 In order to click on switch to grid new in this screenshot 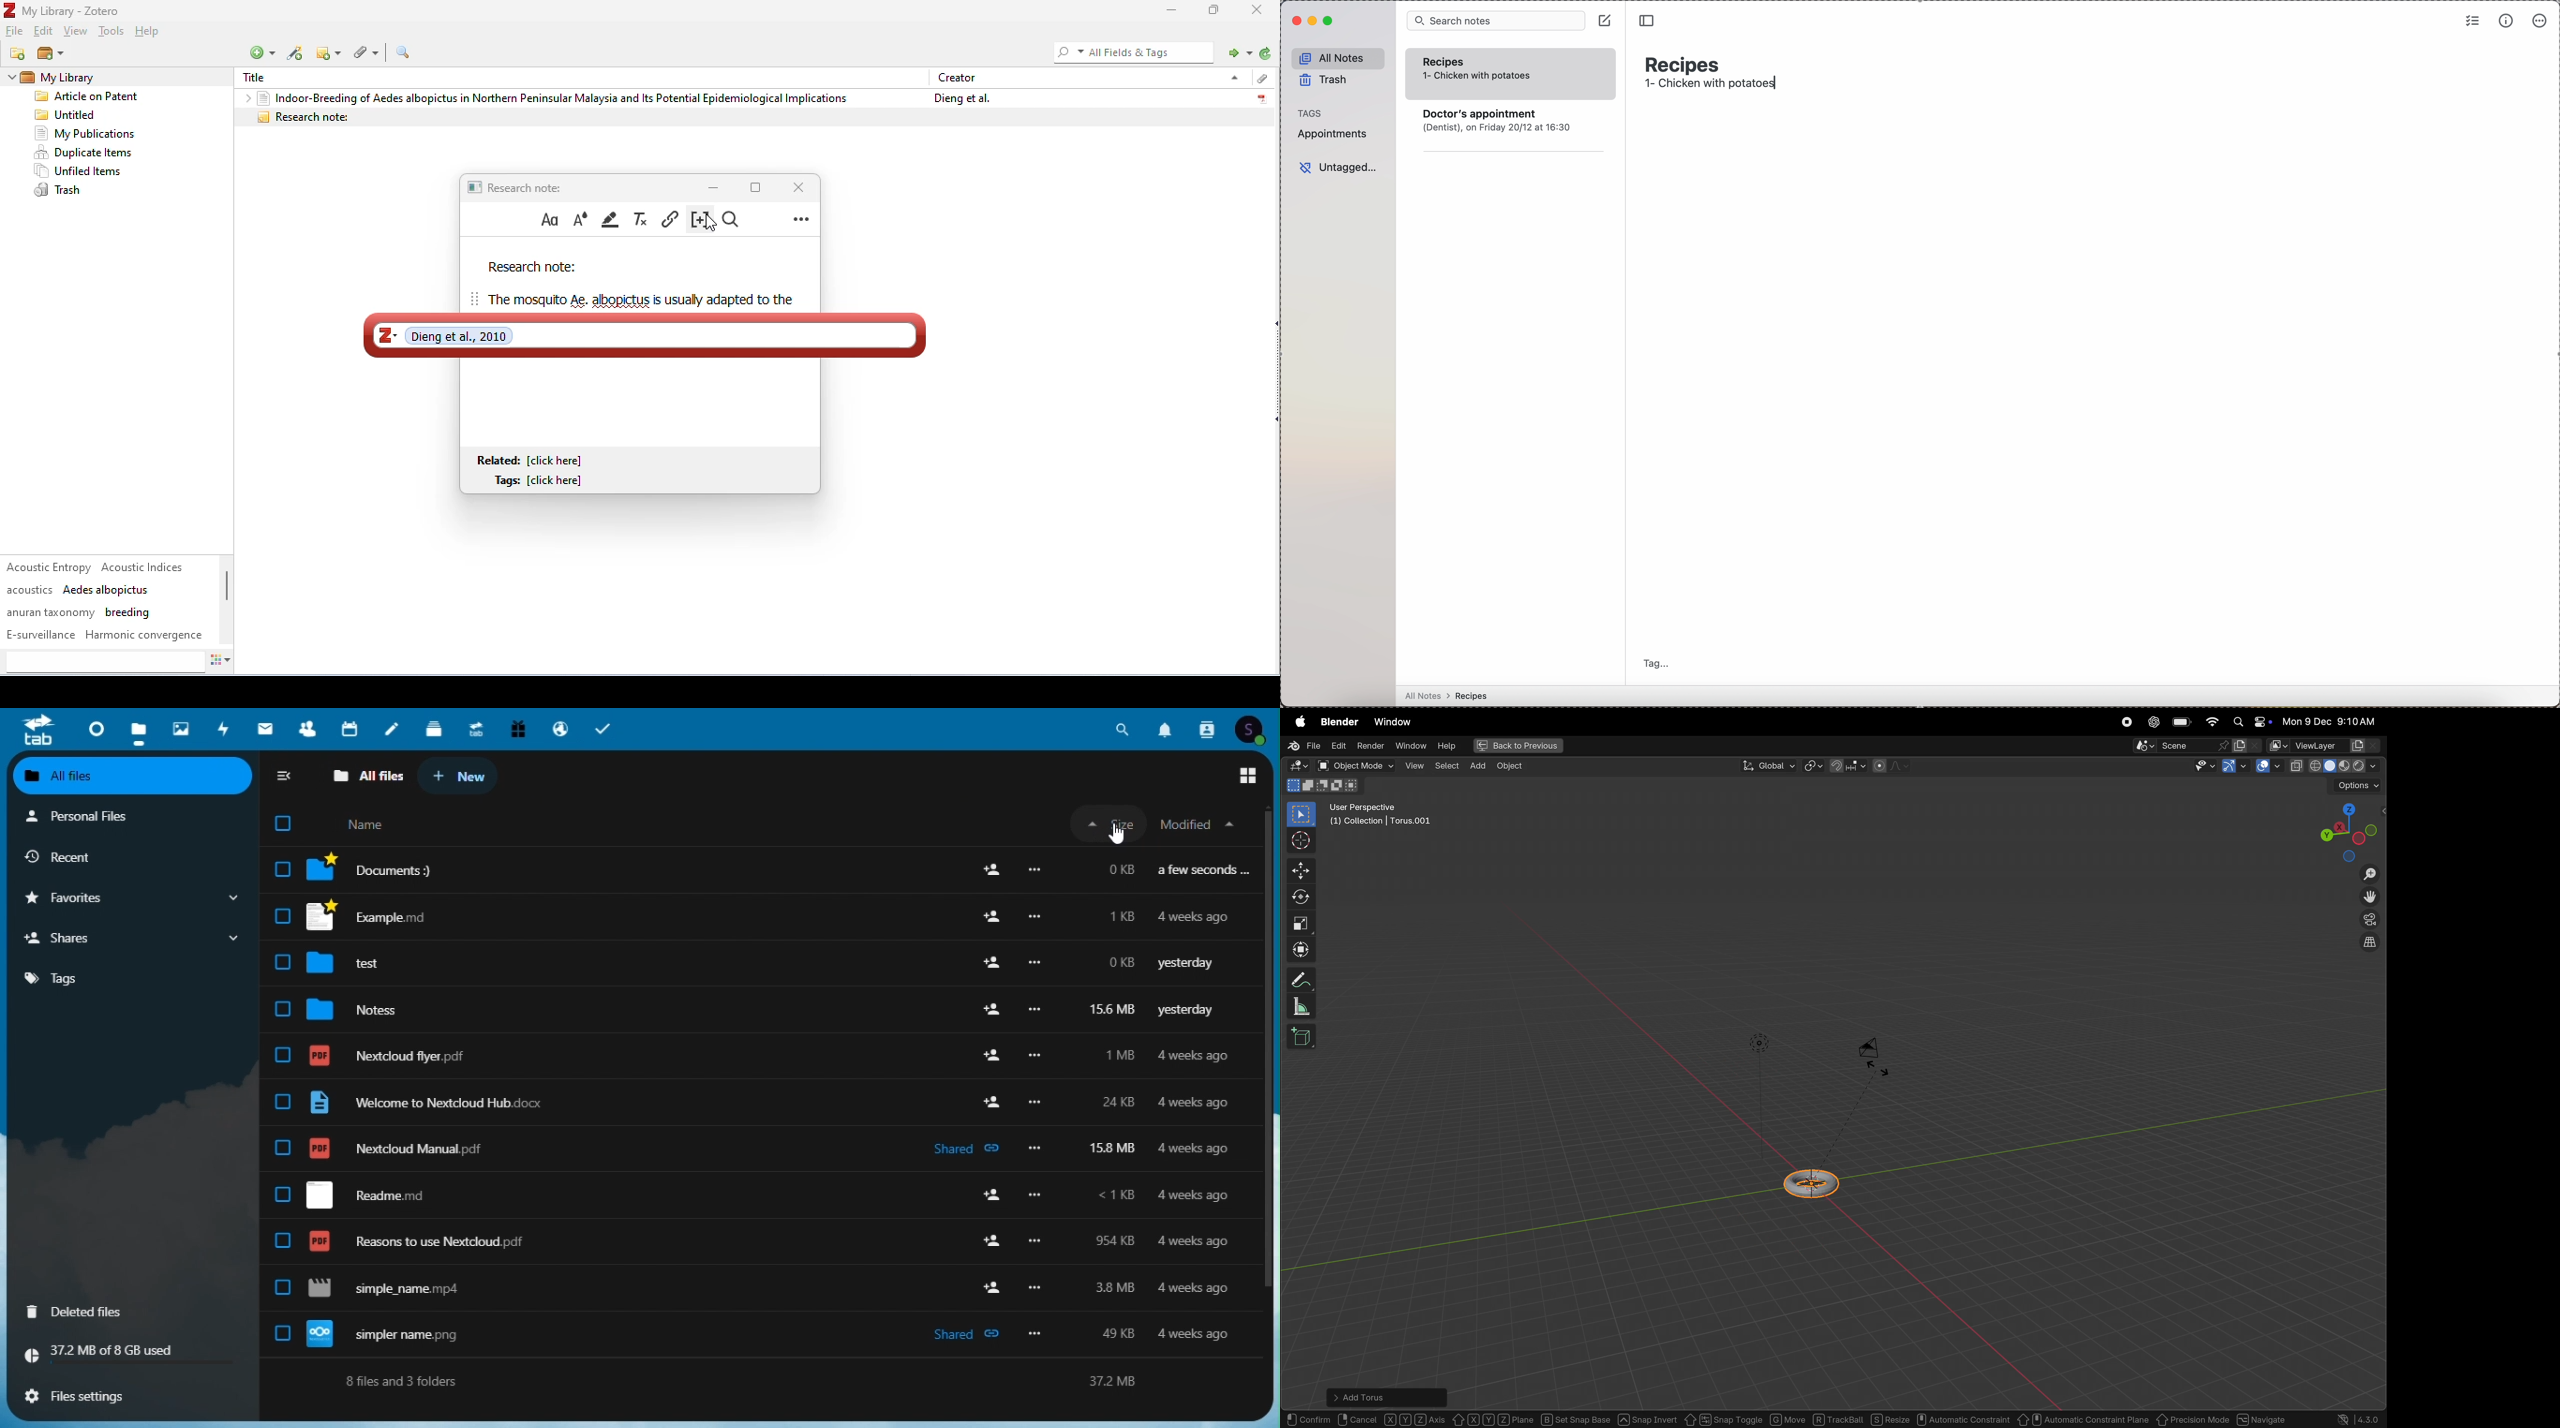, I will do `click(1250, 776)`.